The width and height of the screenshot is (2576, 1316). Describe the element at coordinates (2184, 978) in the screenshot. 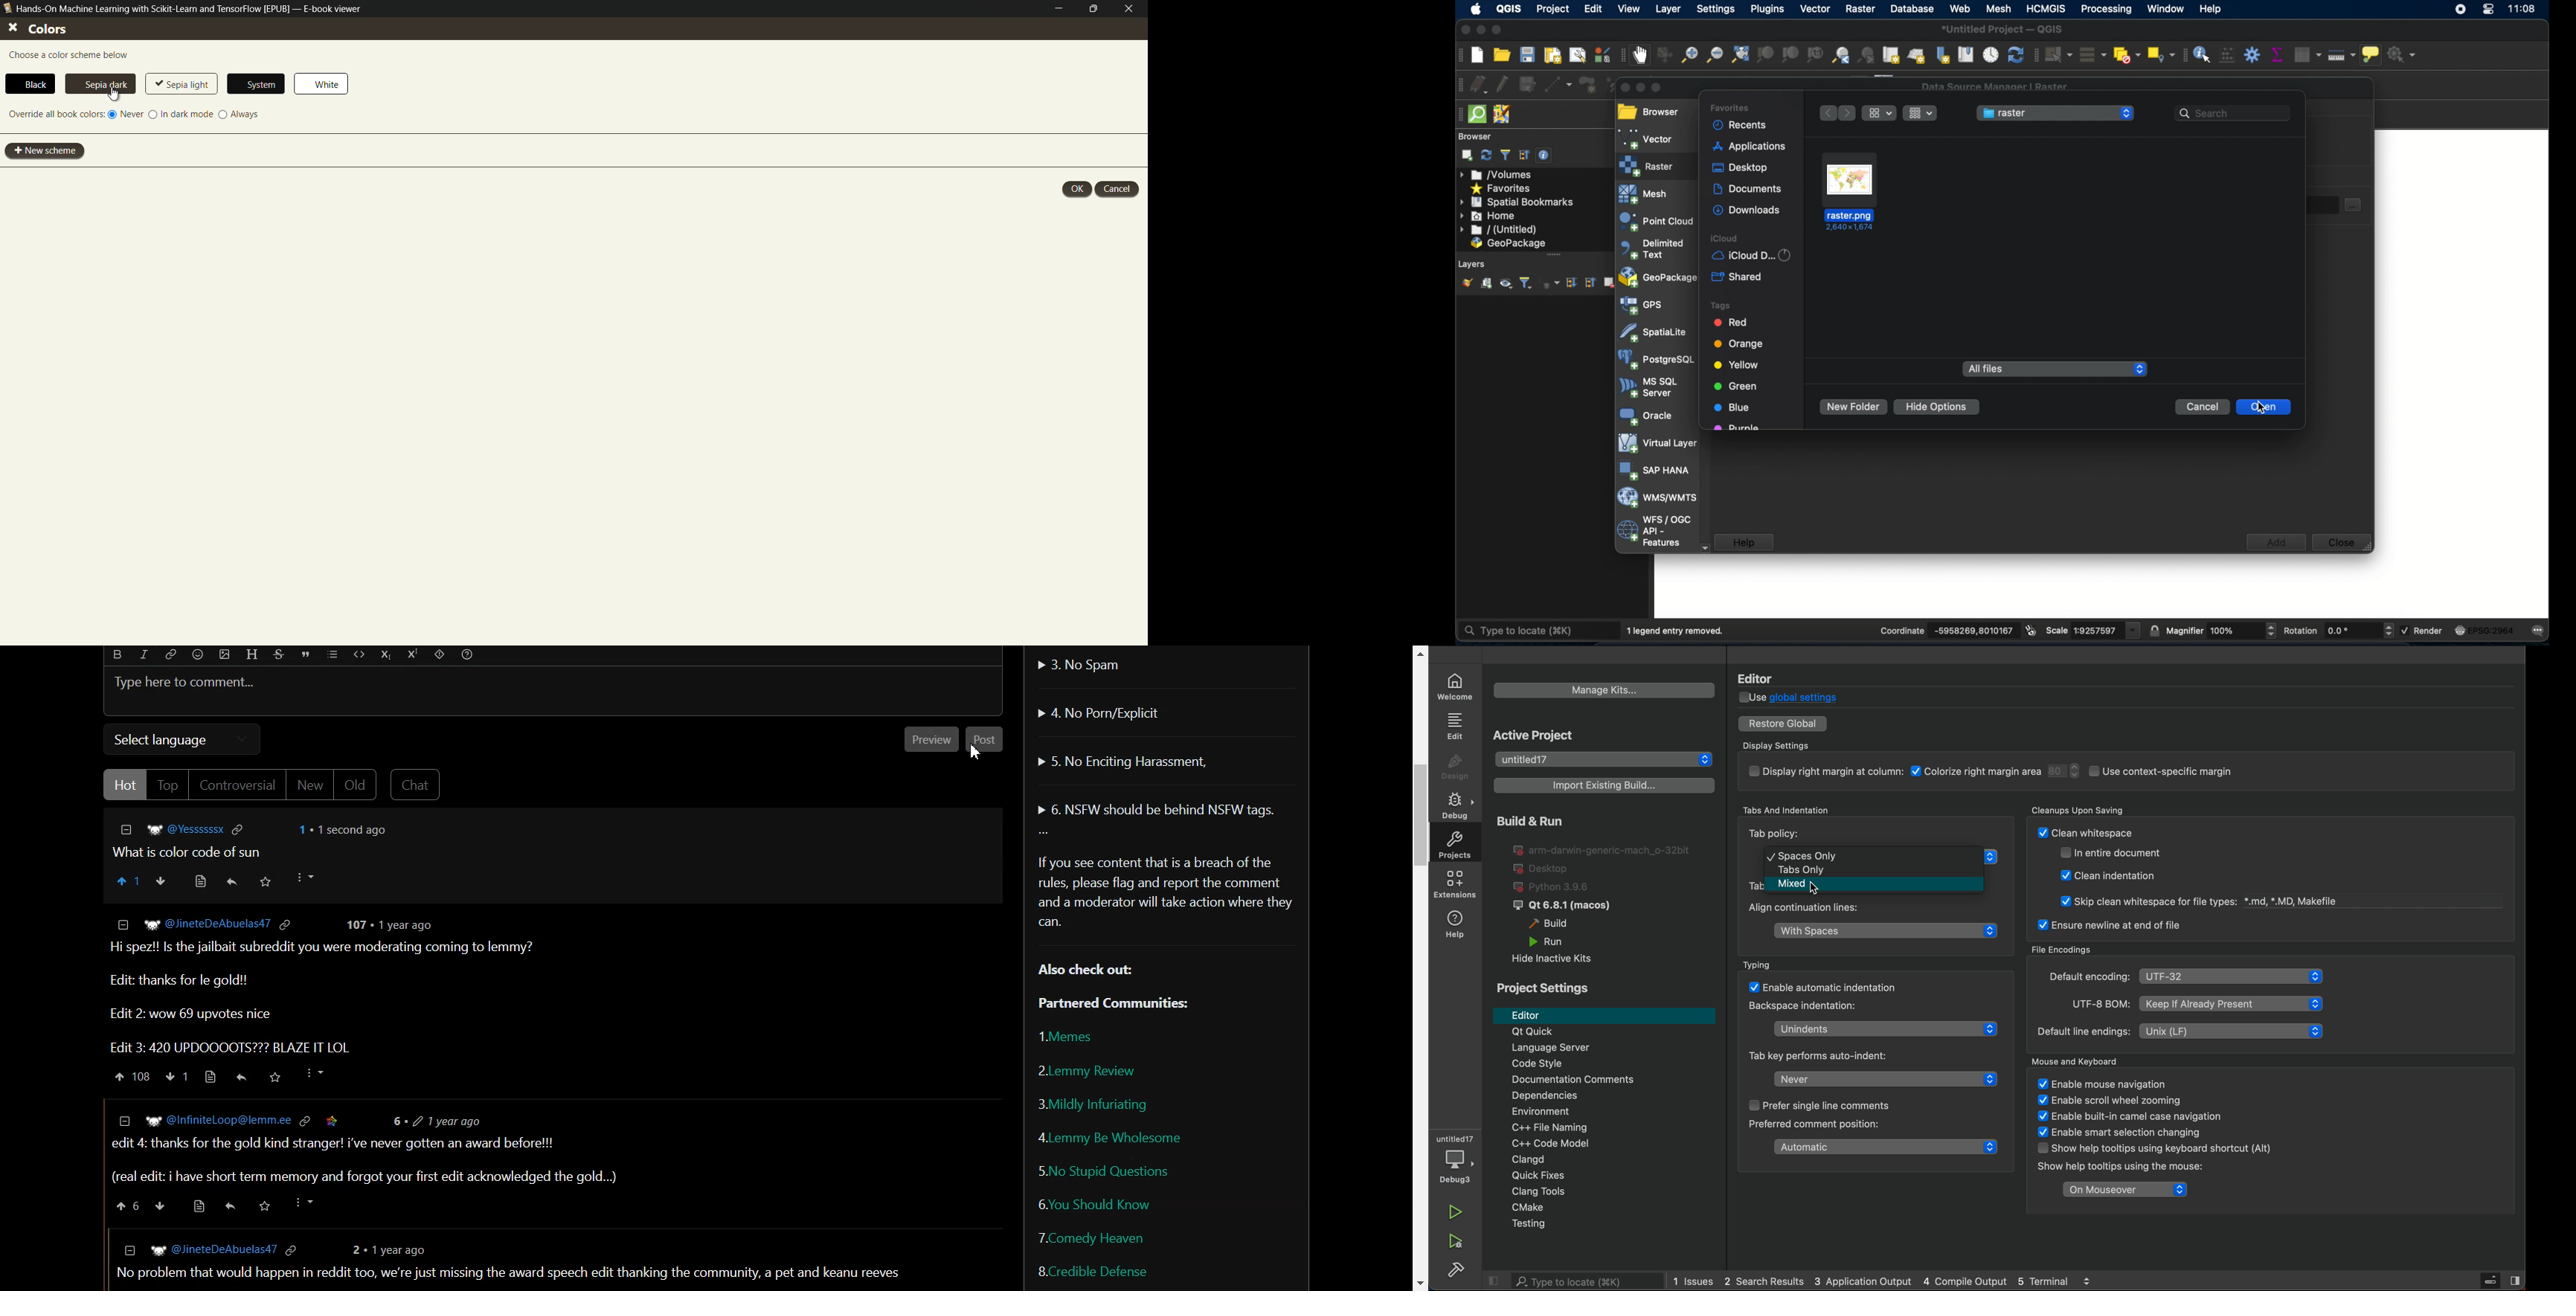

I see `file encoding` at that location.